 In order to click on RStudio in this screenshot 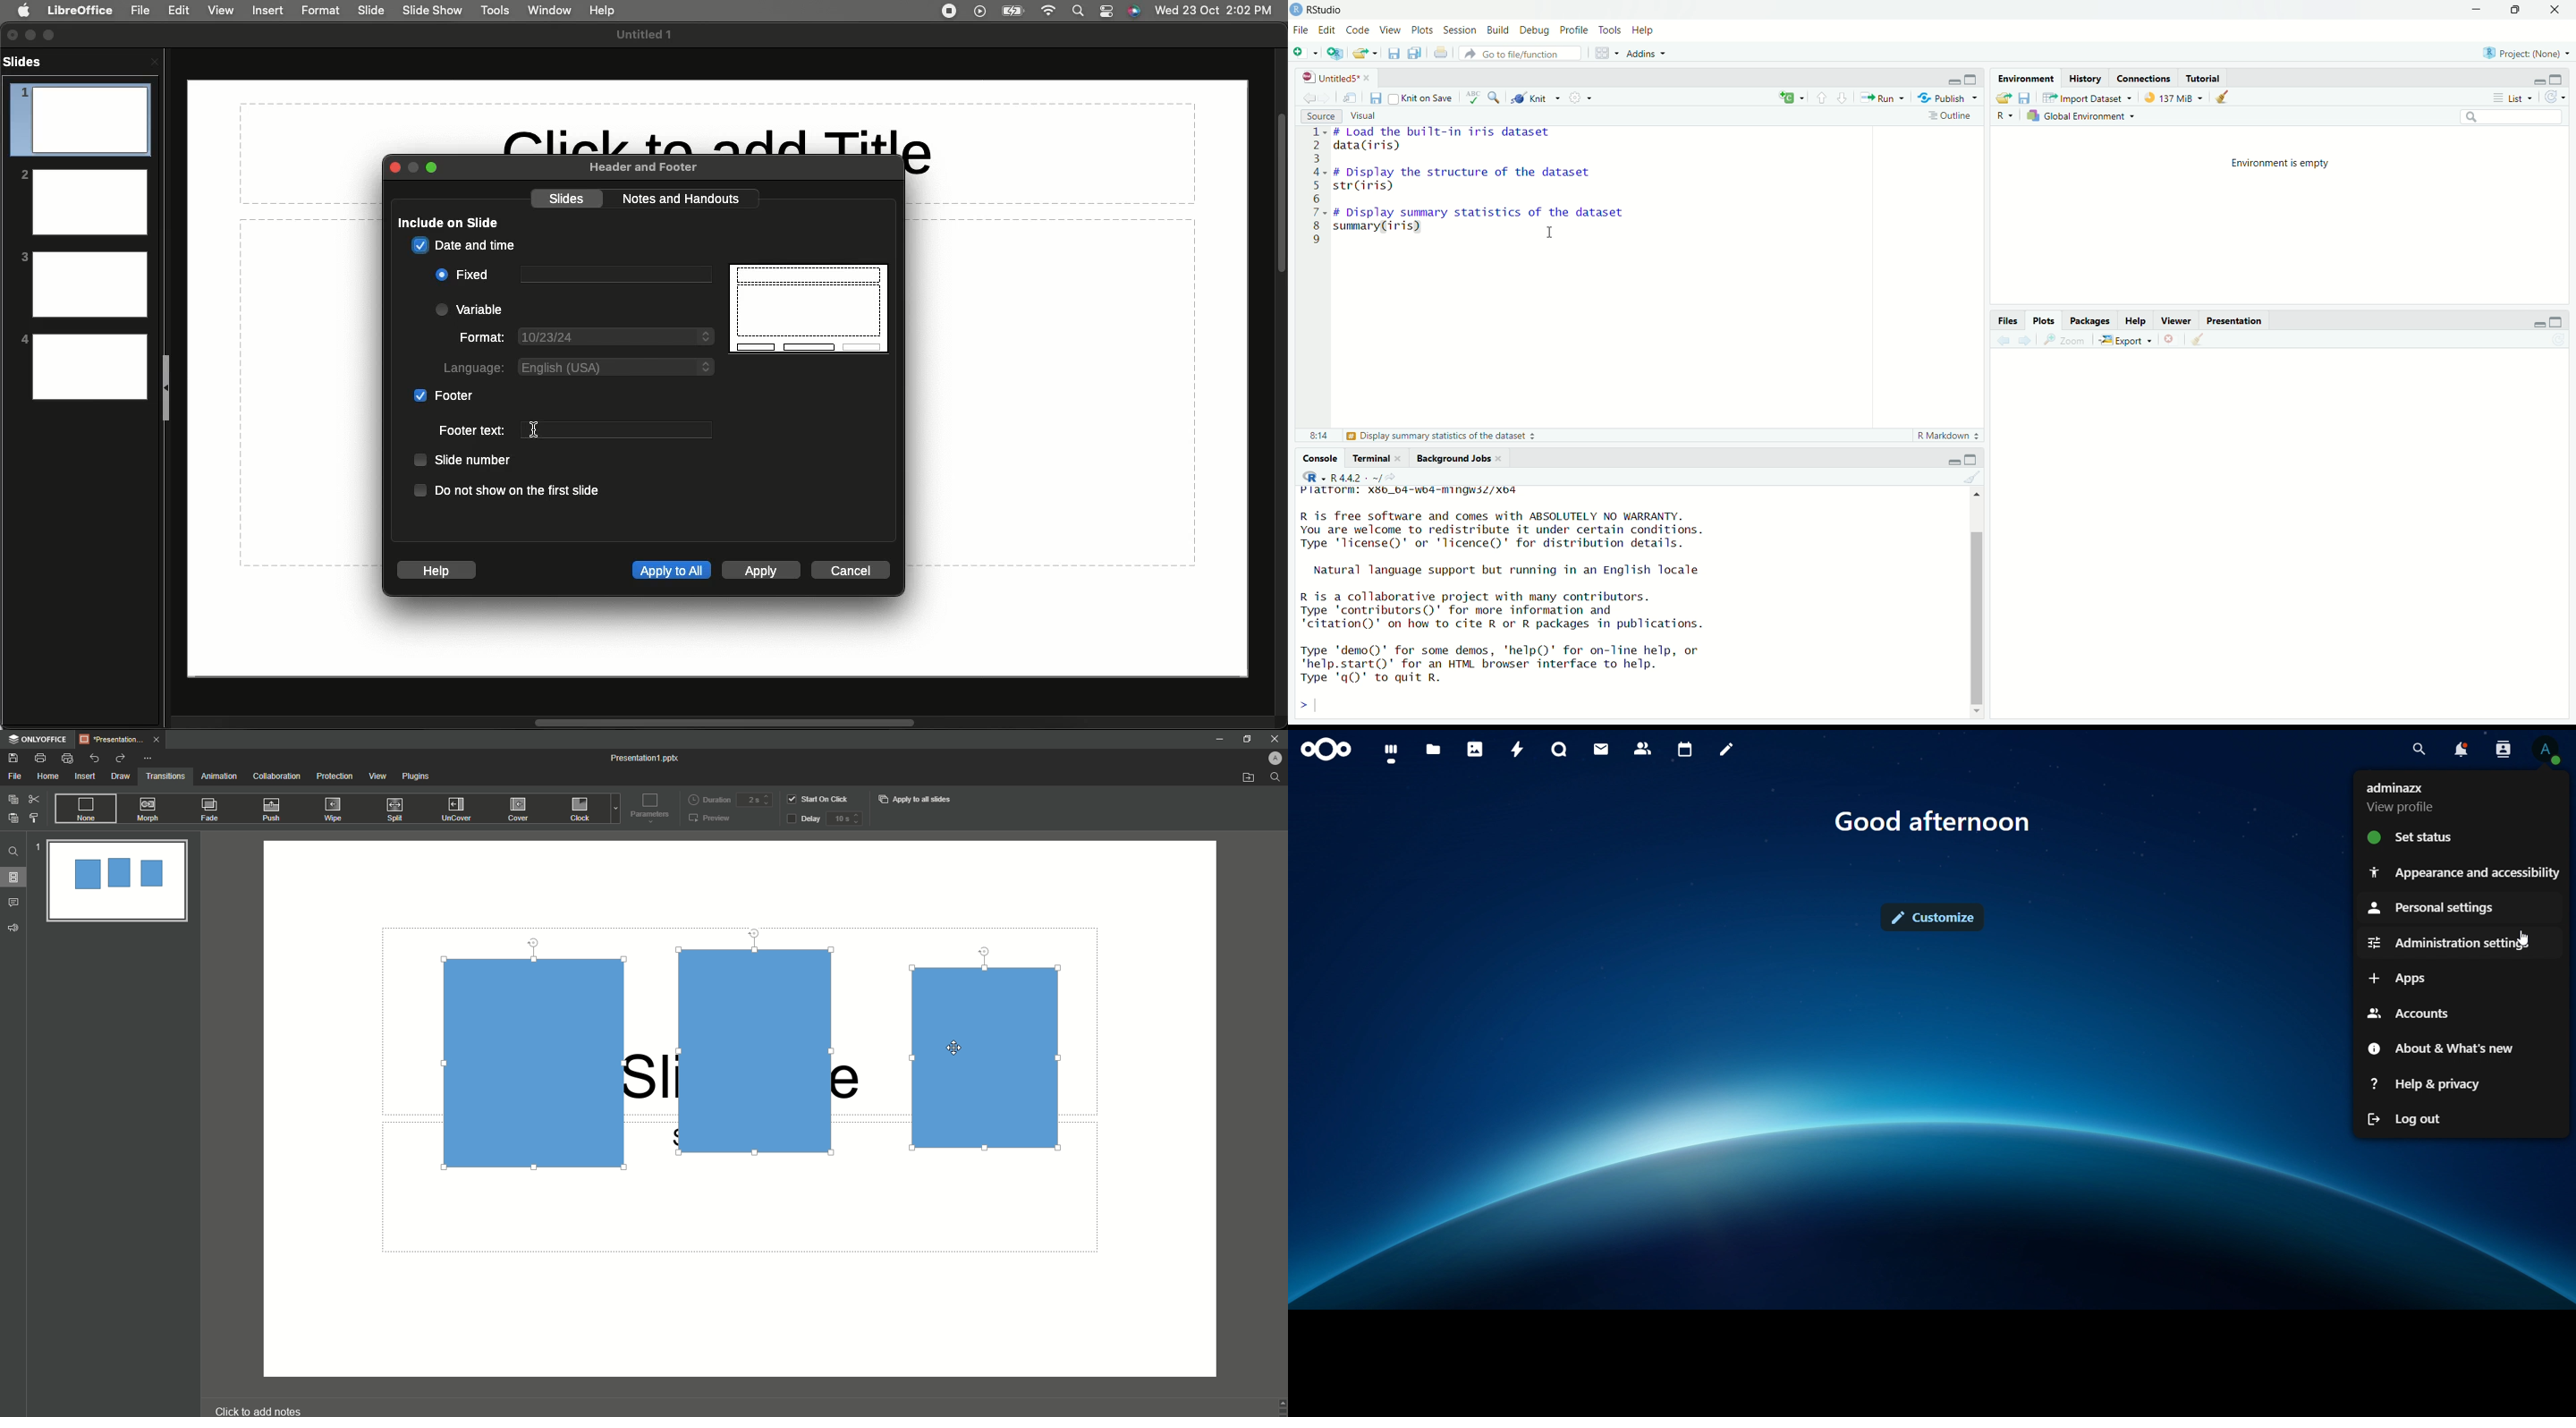, I will do `click(1317, 10)`.